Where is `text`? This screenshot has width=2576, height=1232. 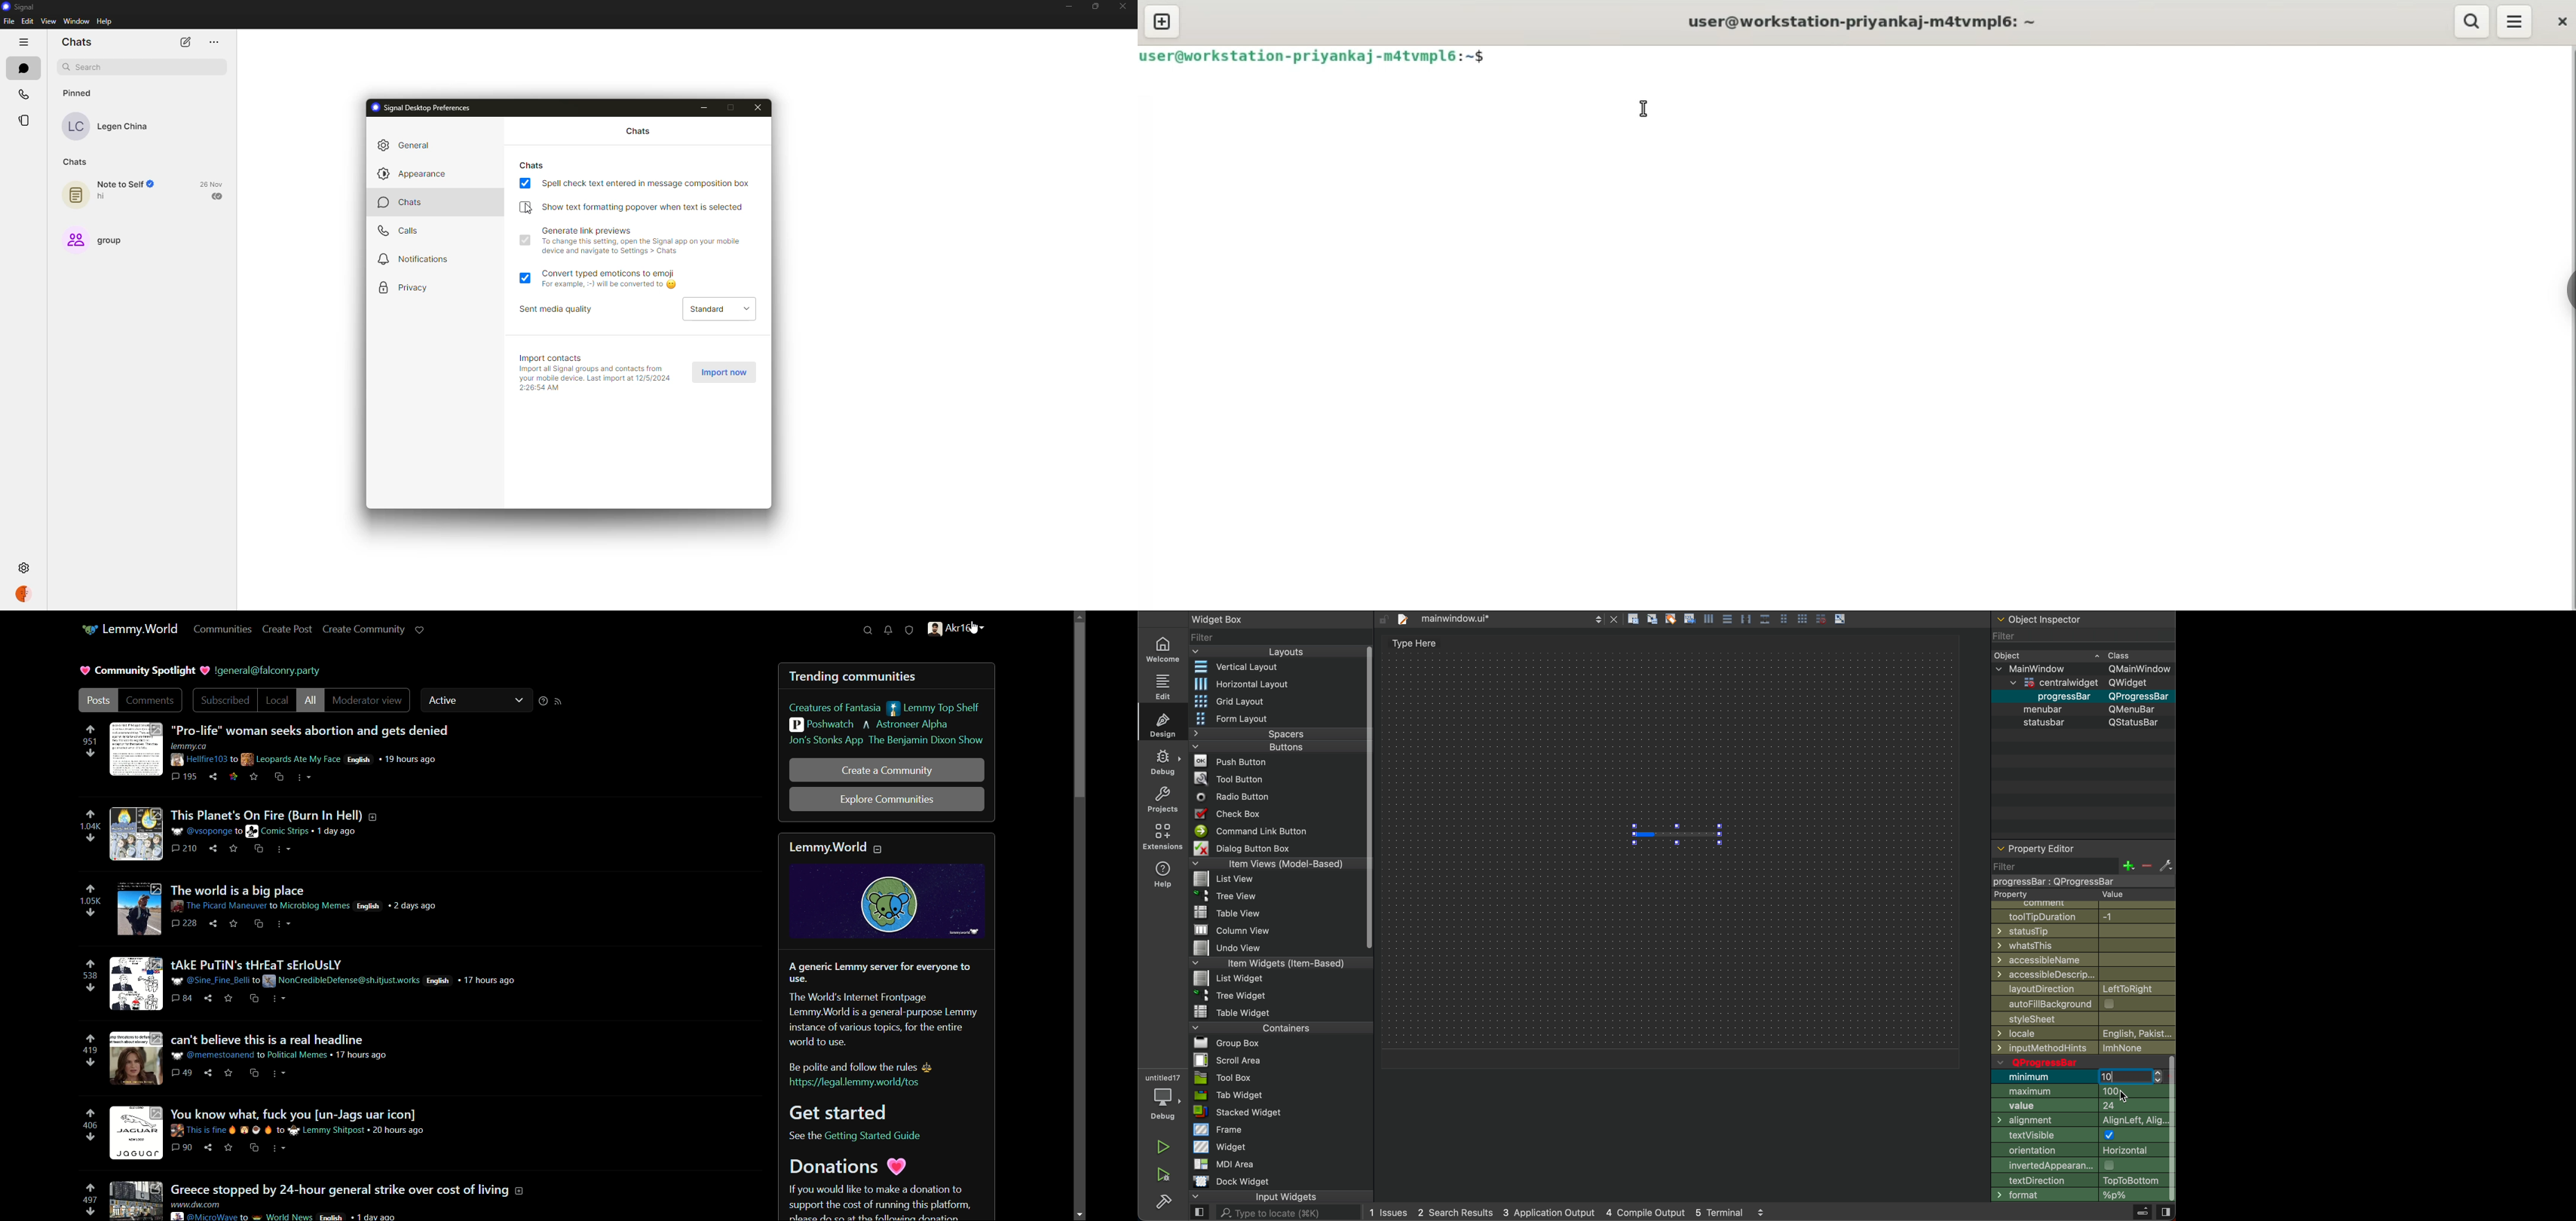 text is located at coordinates (1410, 644).